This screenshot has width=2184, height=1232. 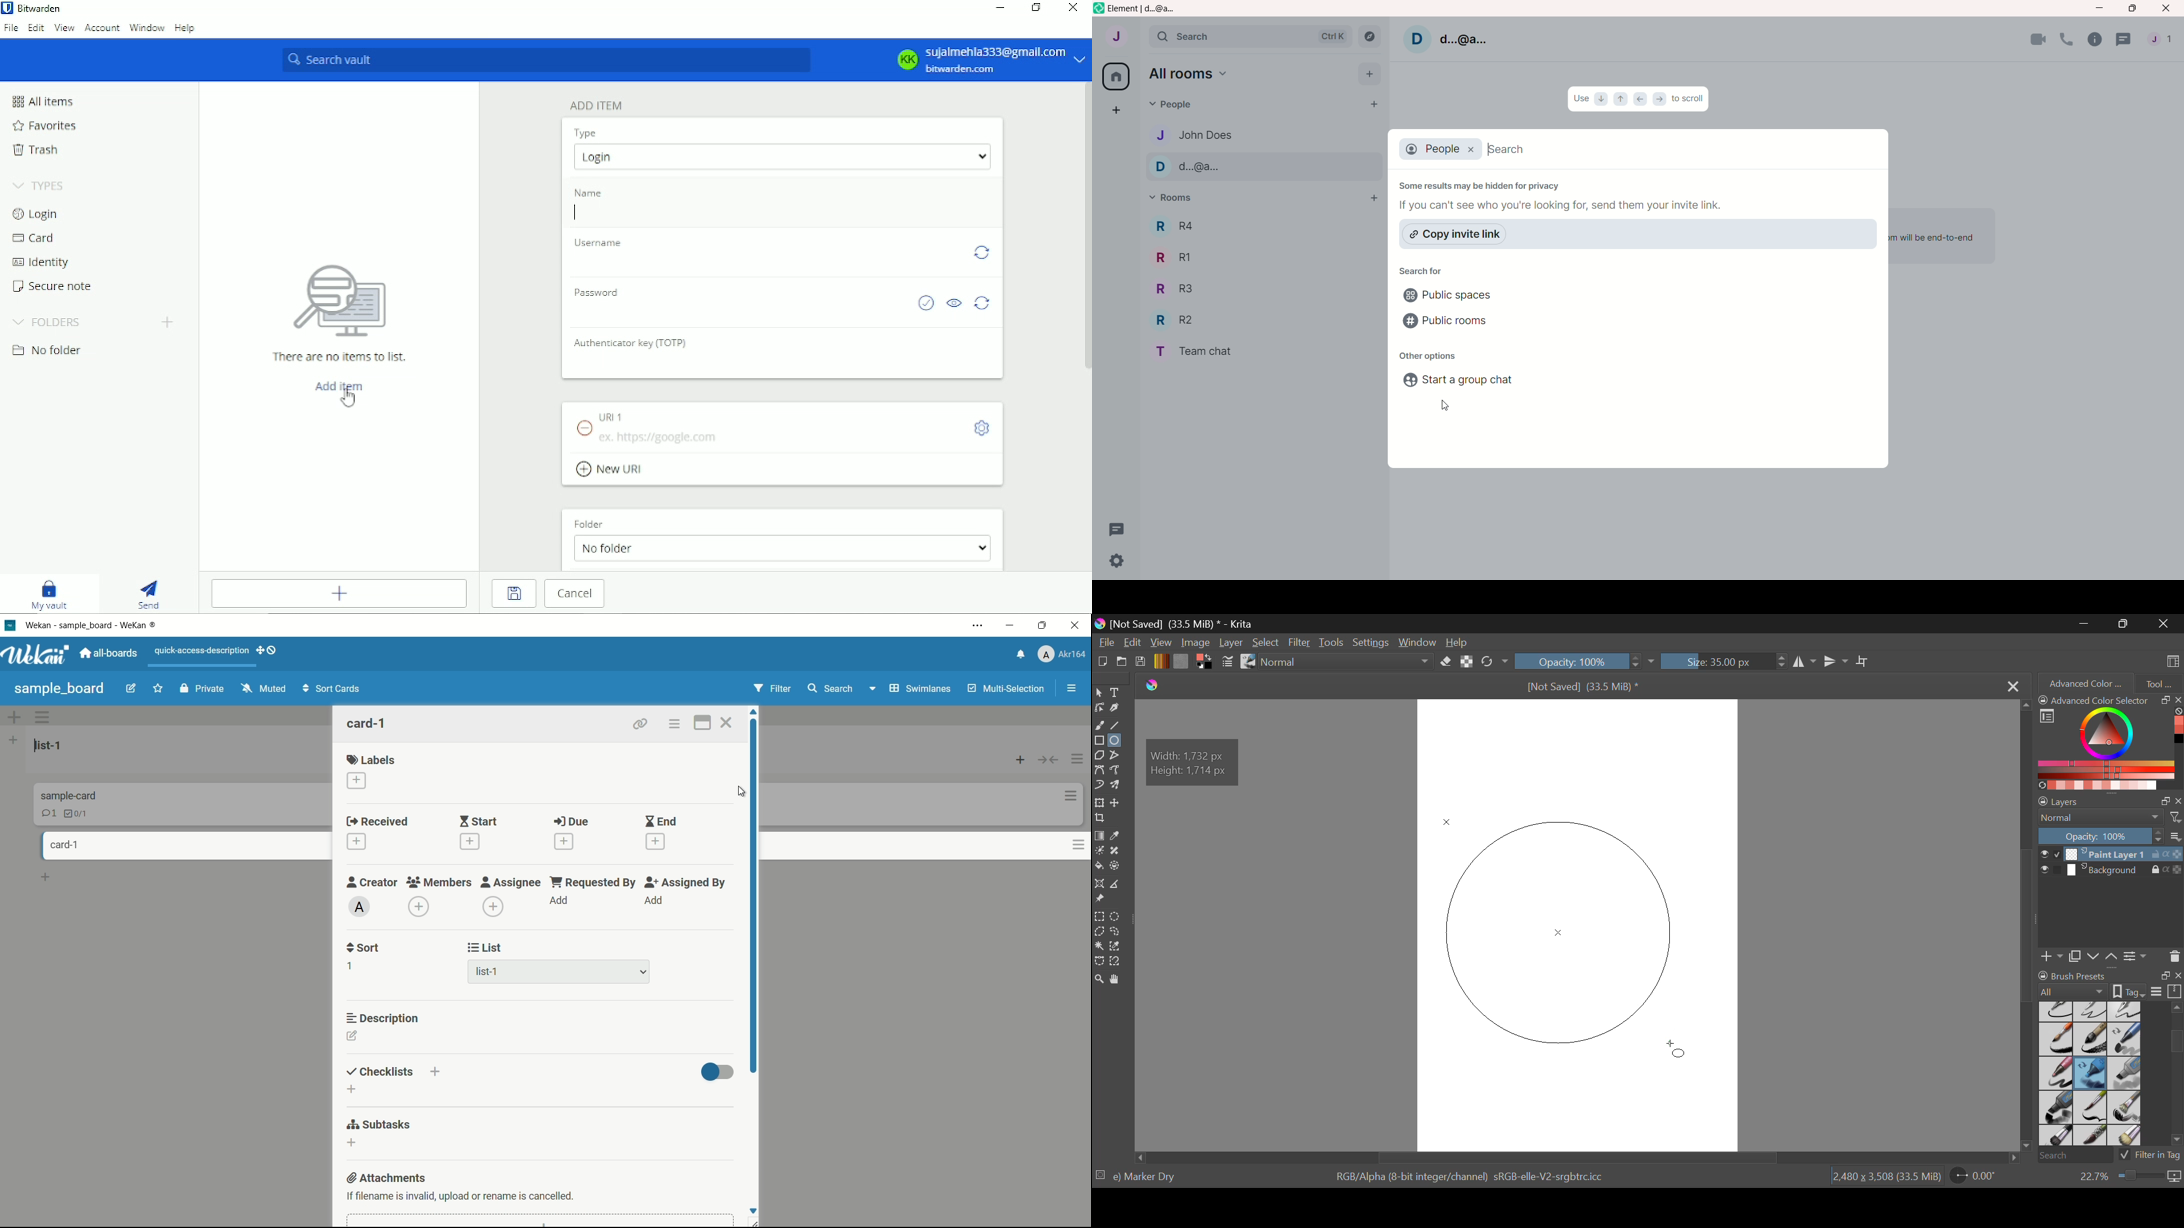 I want to click on Marker Dry, so click(x=2091, y=1074).